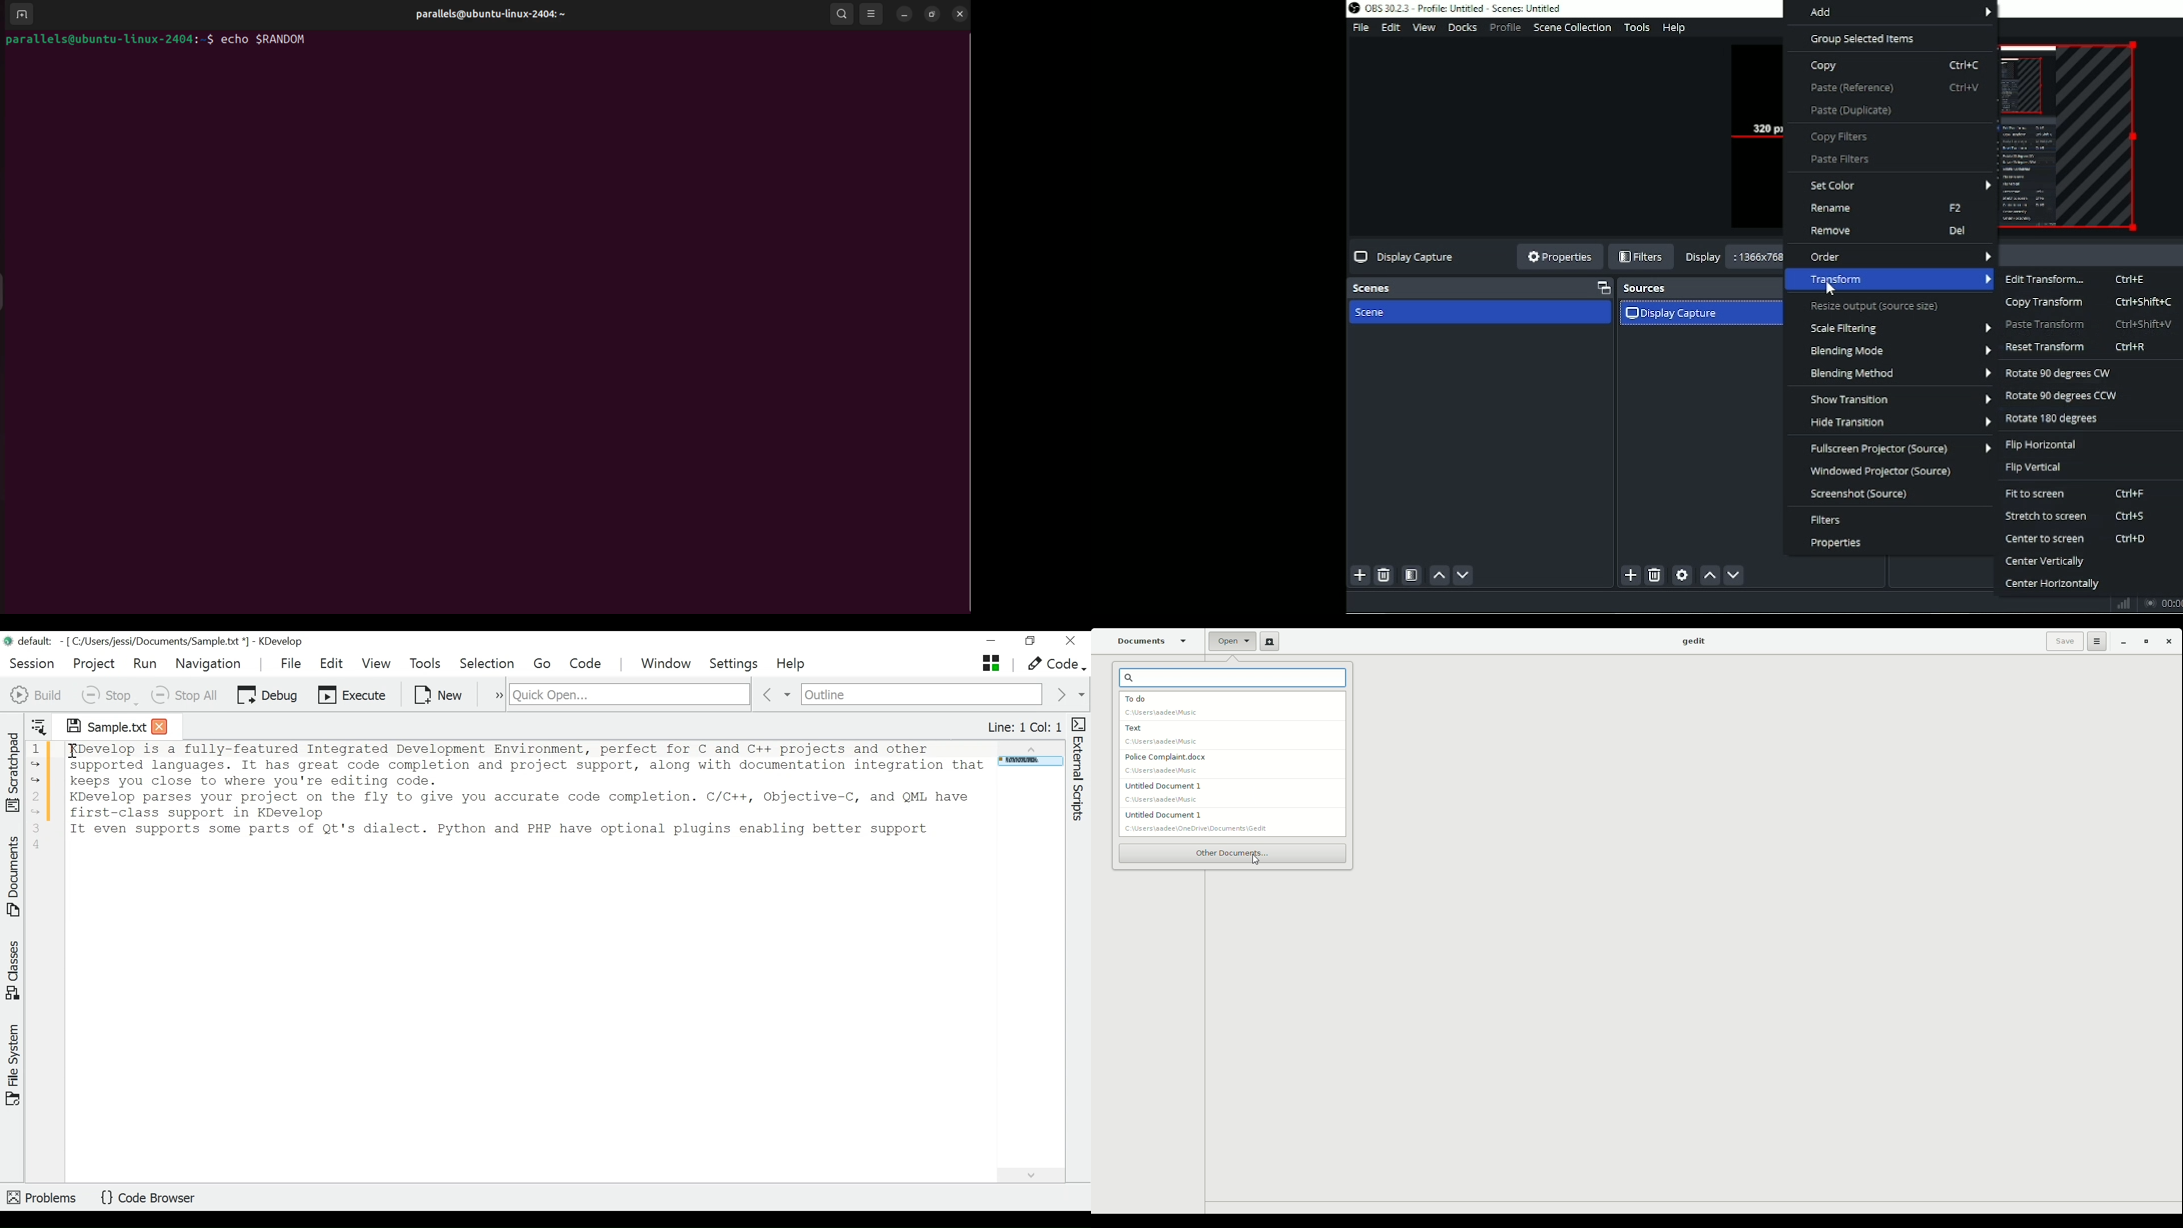  Describe the element at coordinates (1559, 256) in the screenshot. I see `Properties` at that location.